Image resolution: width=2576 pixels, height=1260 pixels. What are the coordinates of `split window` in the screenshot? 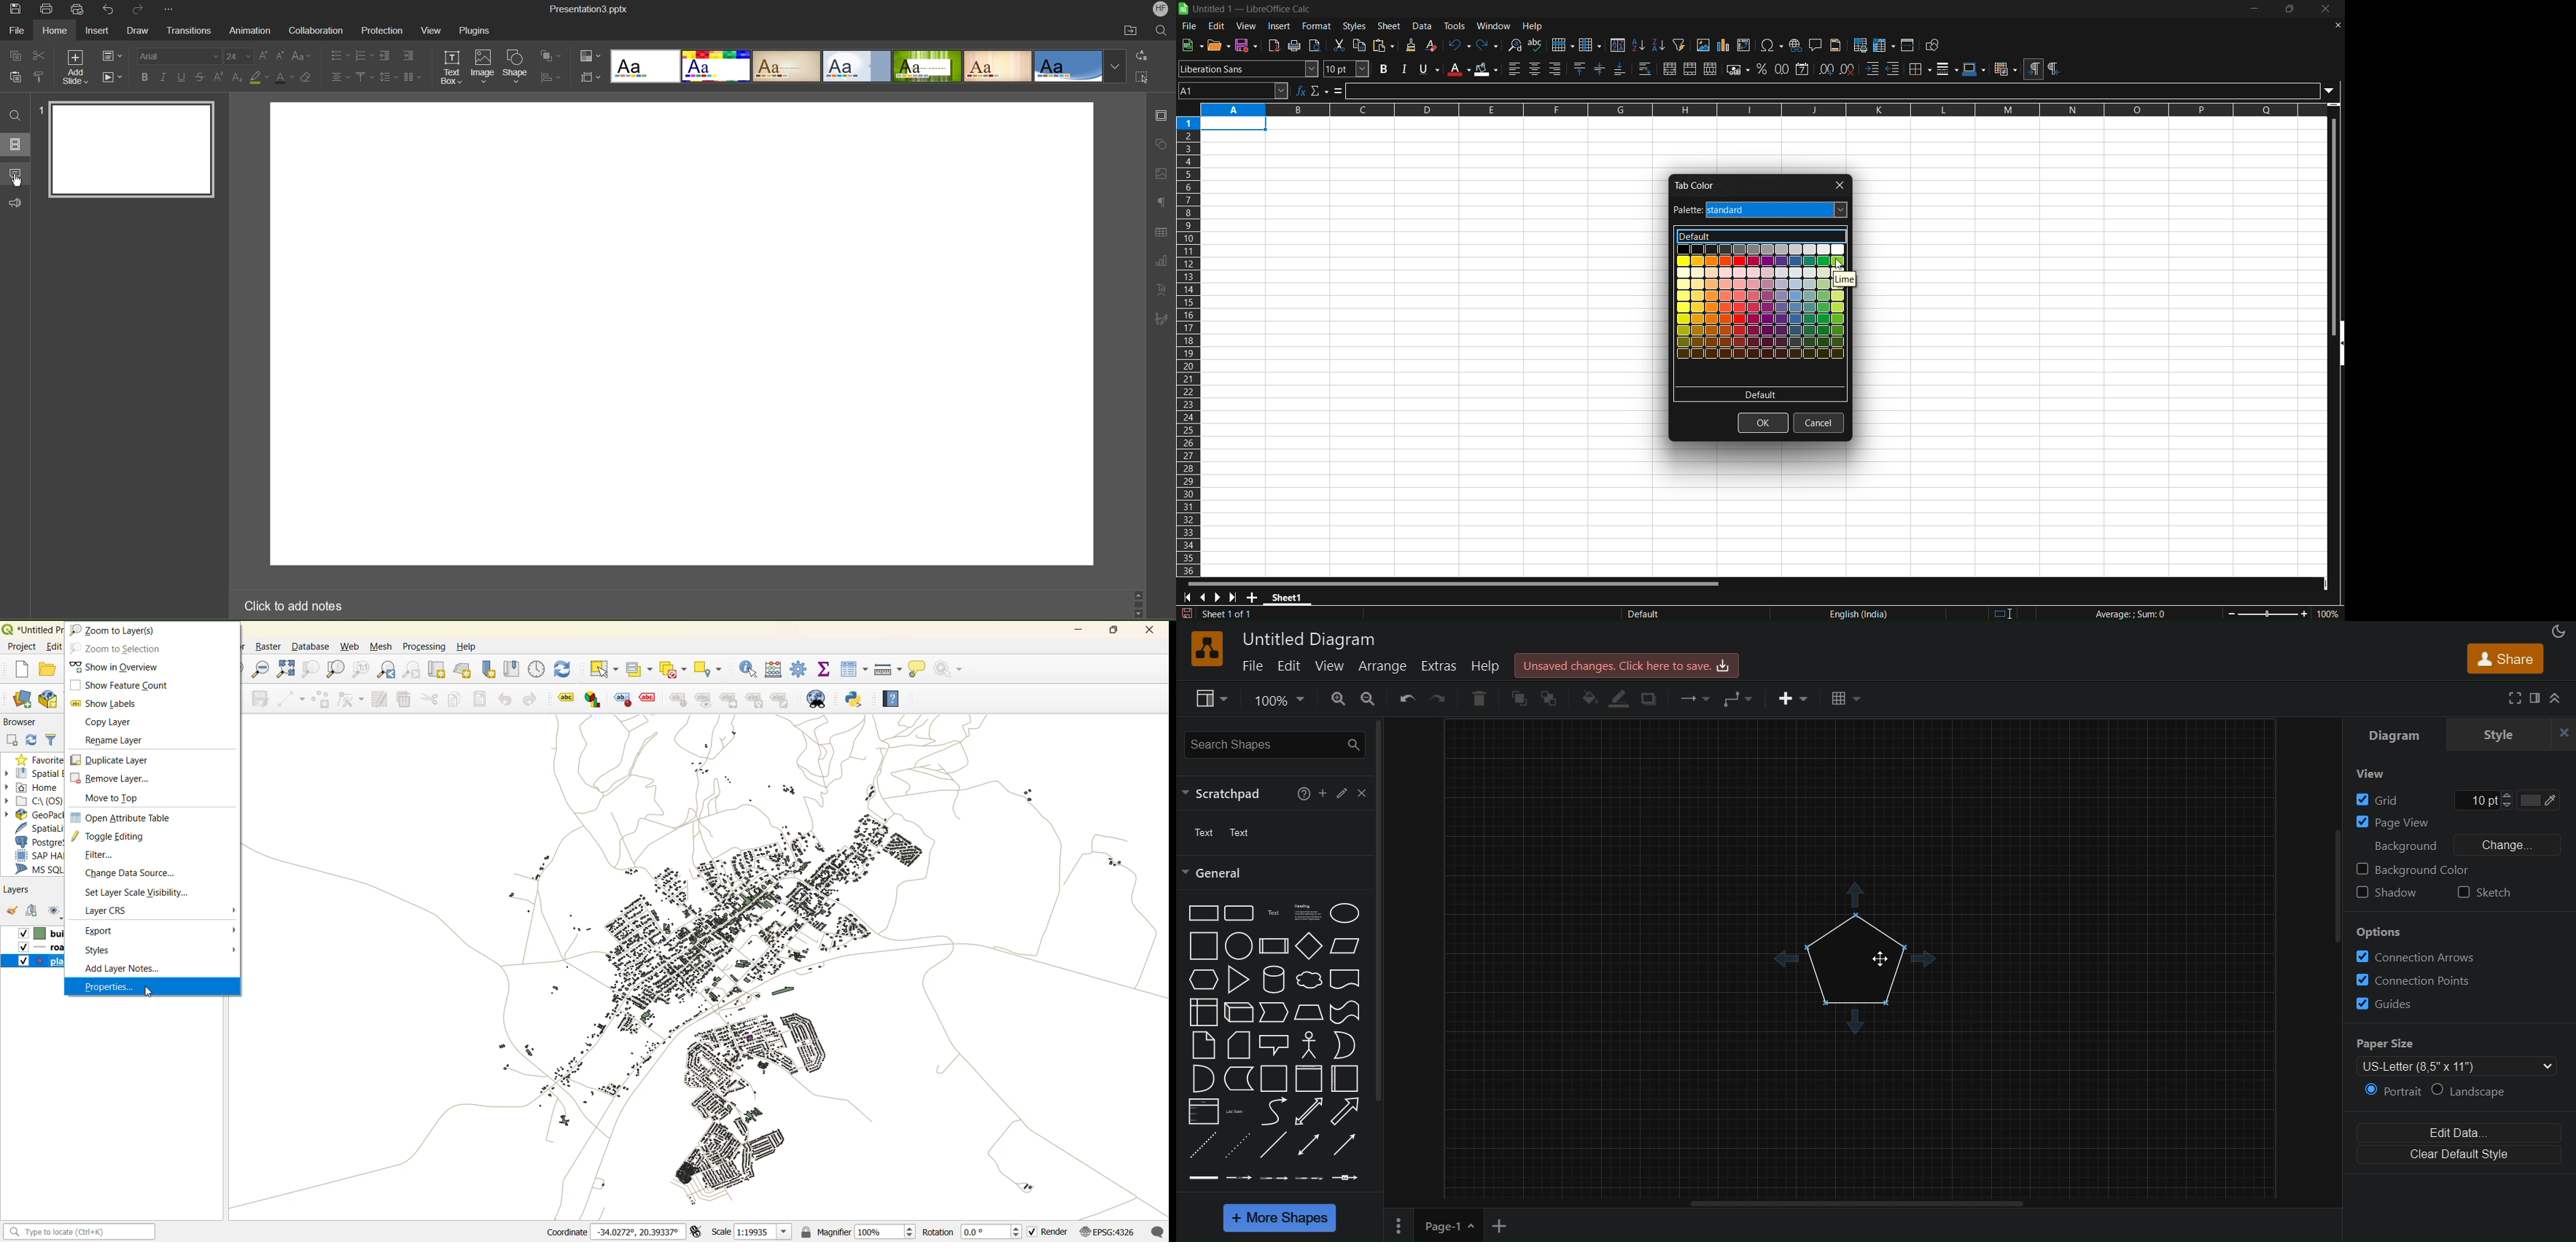 It's located at (1909, 45).